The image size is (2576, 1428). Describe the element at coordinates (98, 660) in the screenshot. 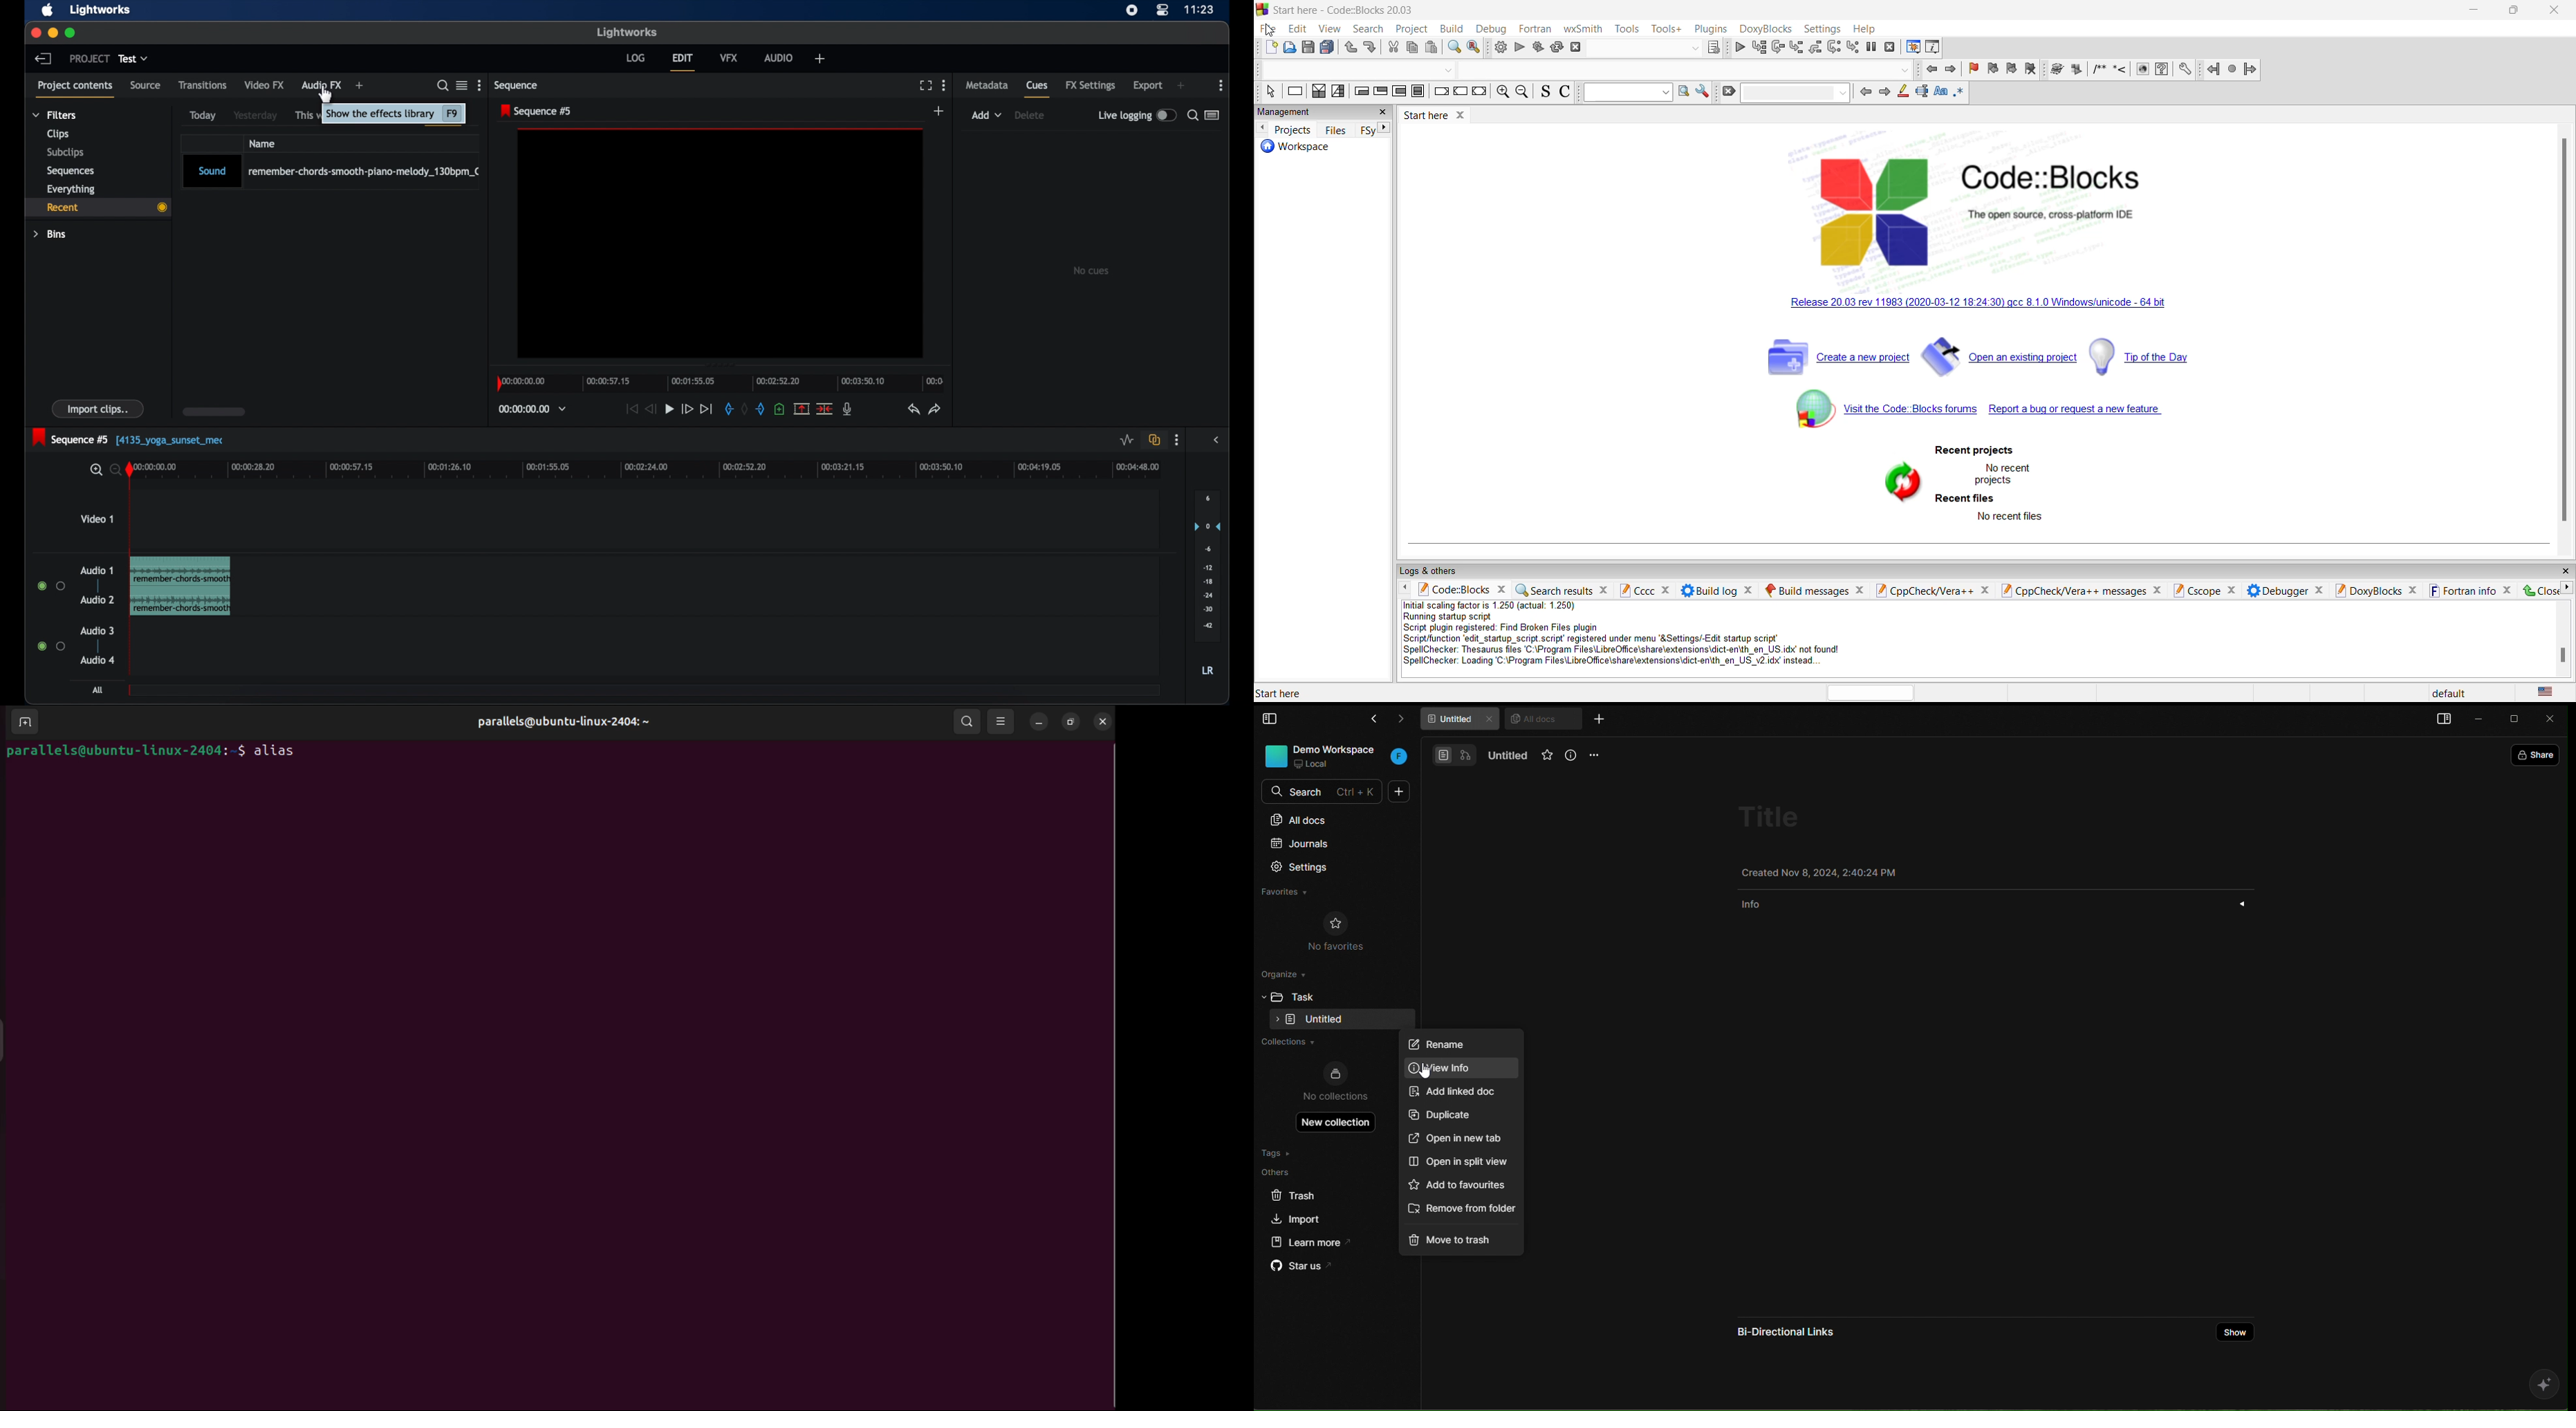

I see `audio 4` at that location.